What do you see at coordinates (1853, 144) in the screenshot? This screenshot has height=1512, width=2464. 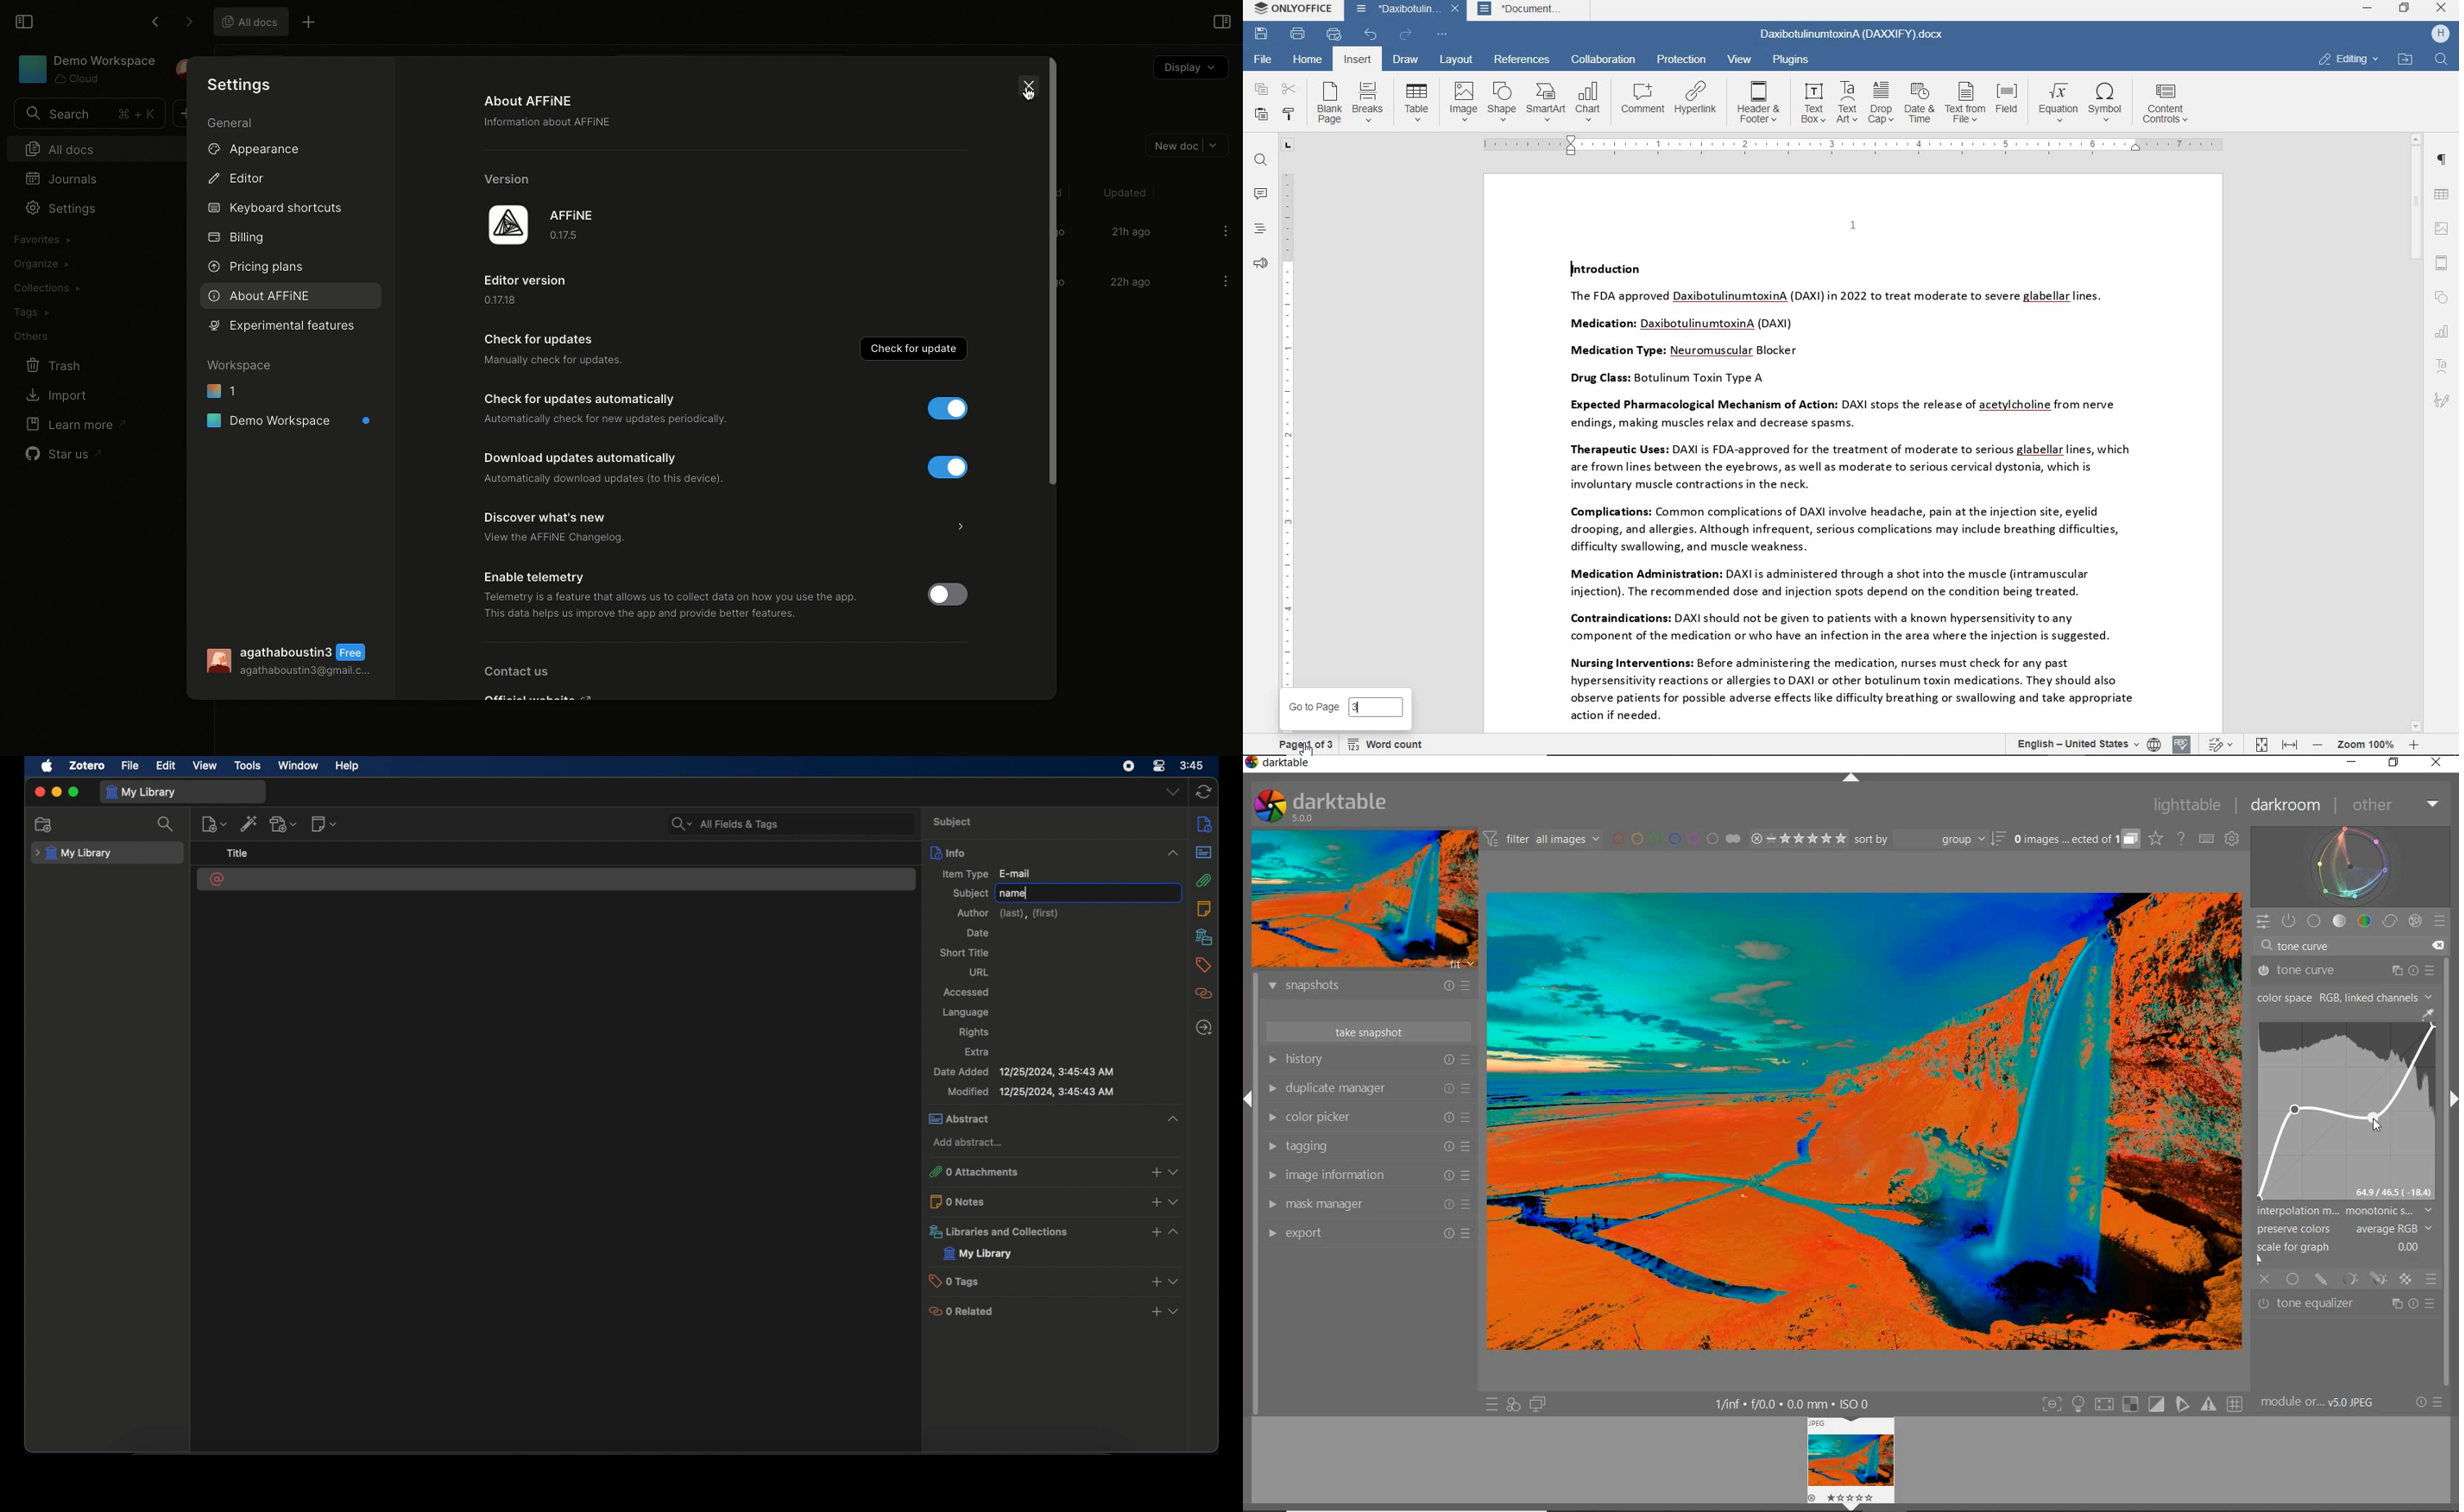 I see `ruler` at bounding box center [1853, 144].